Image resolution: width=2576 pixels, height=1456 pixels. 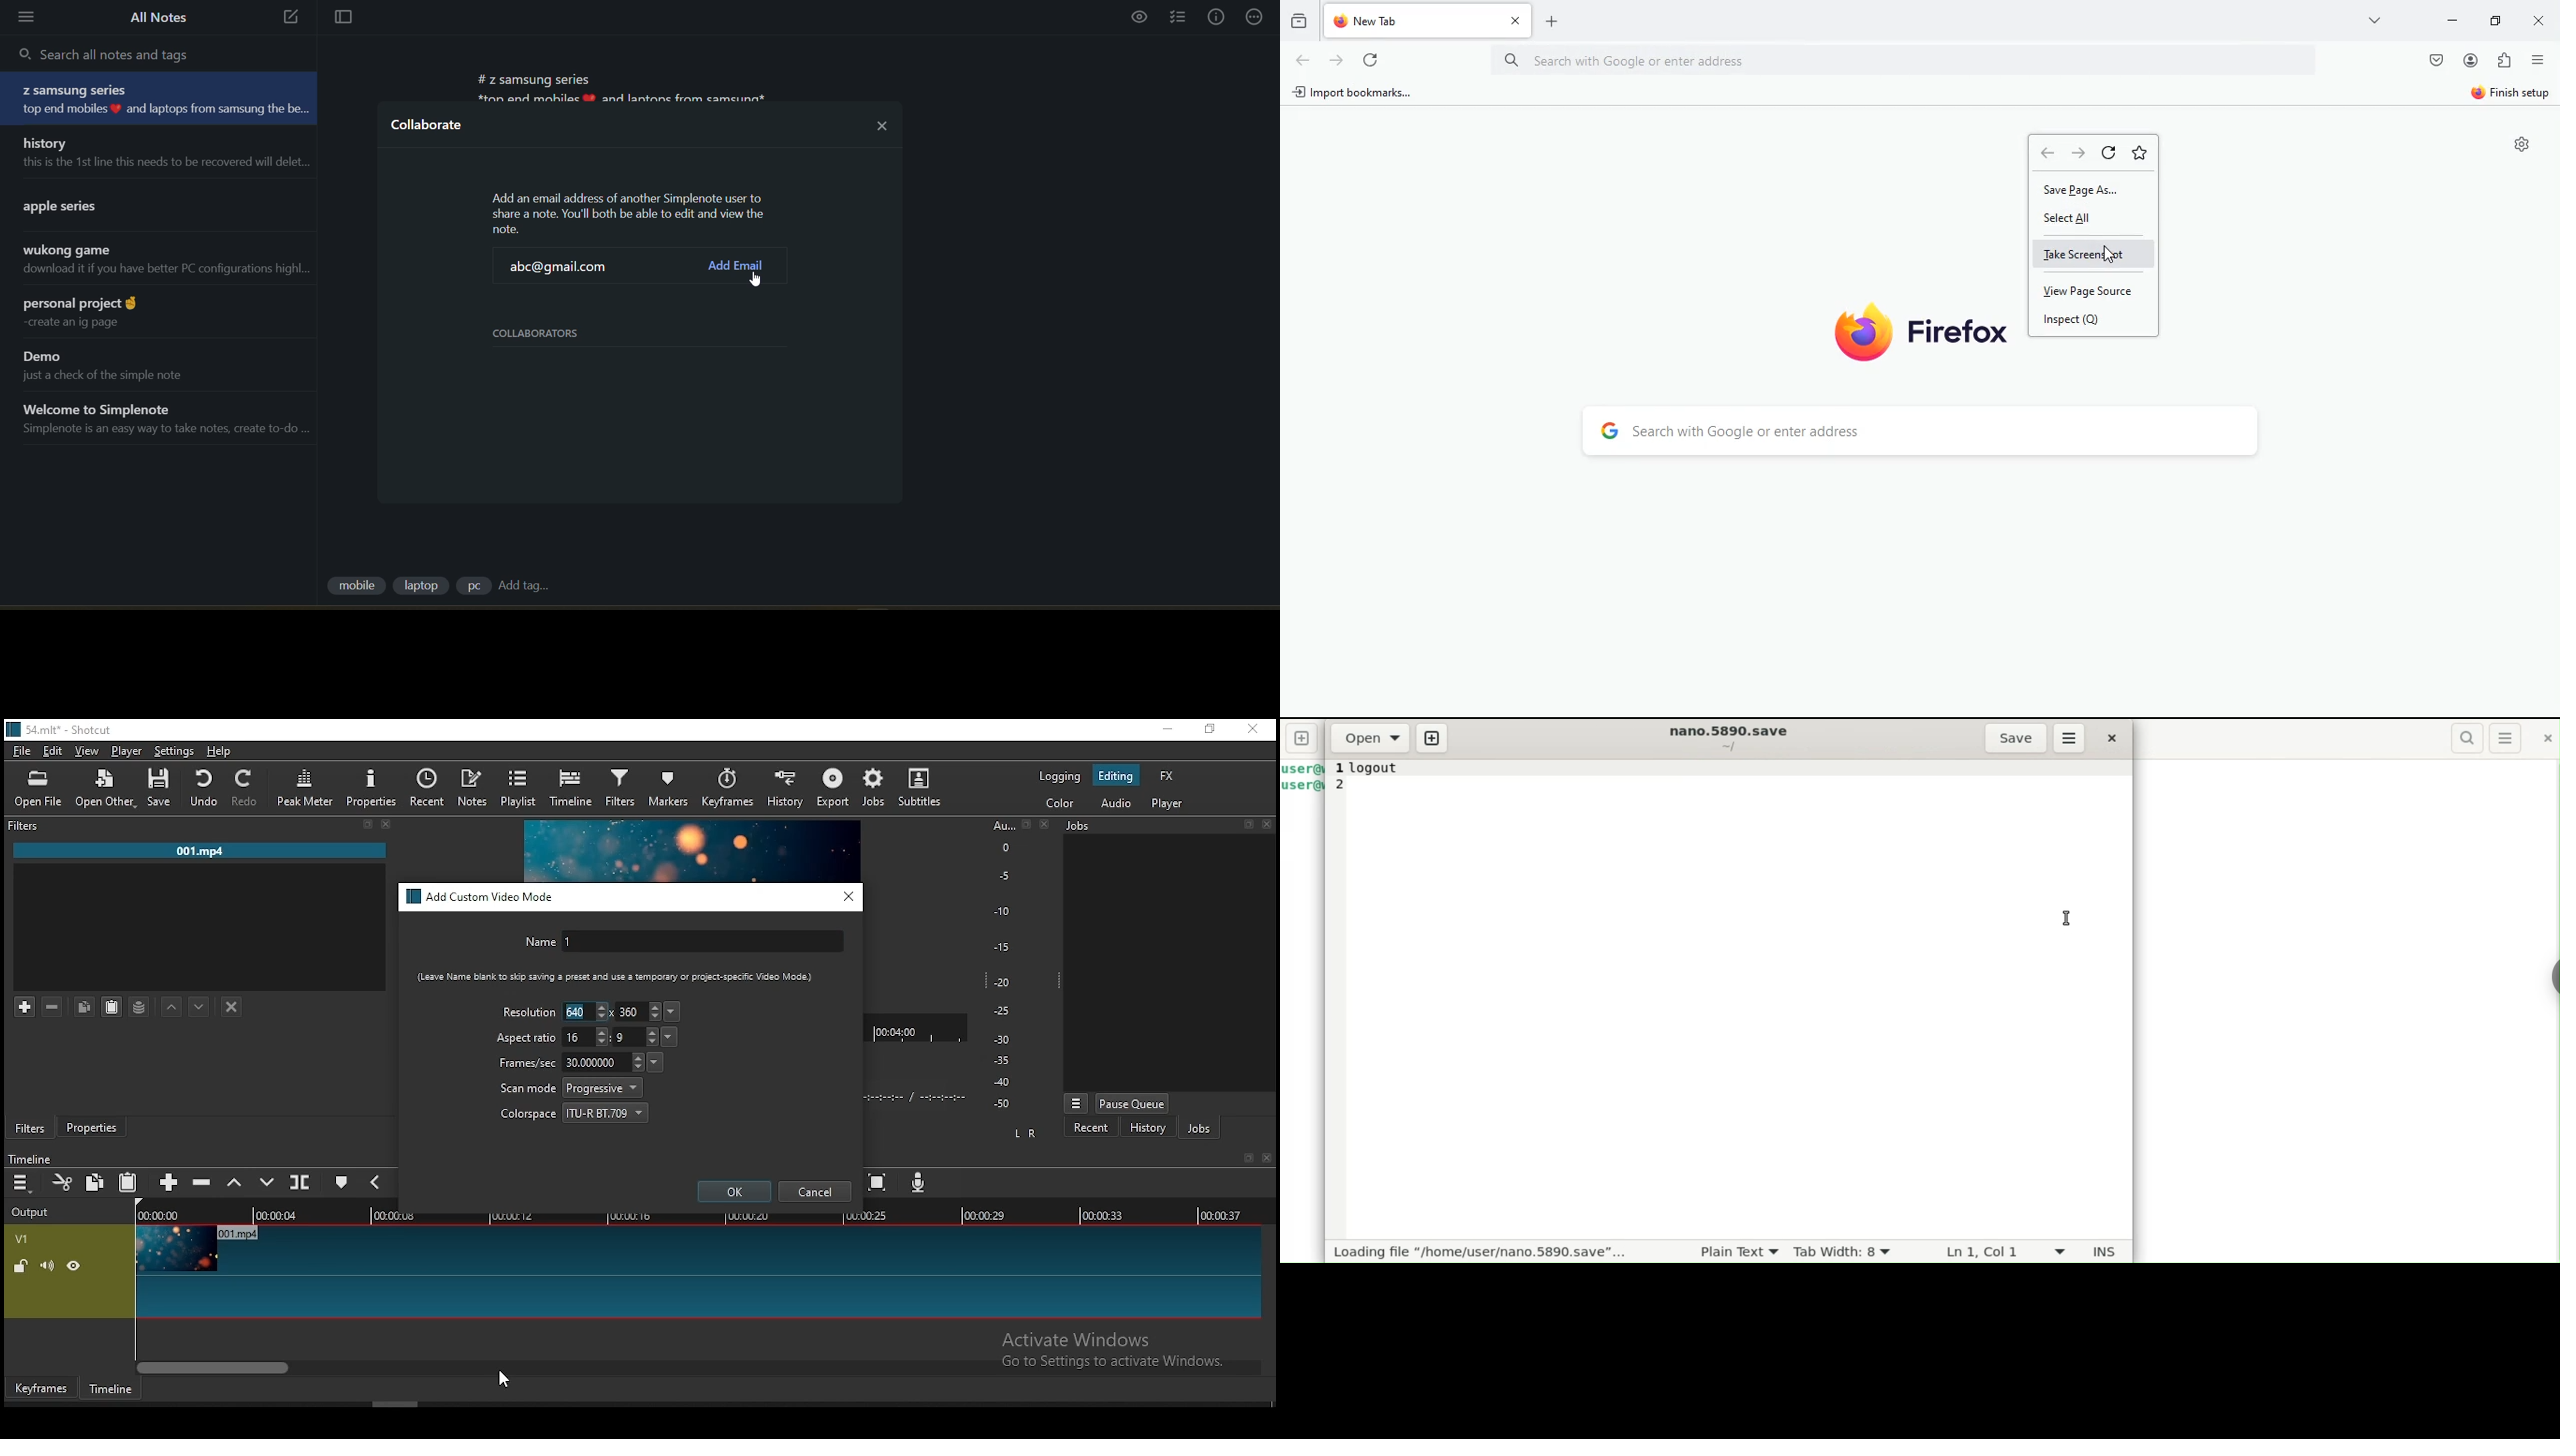 I want to click on 00:04:00, so click(x=898, y=1028).